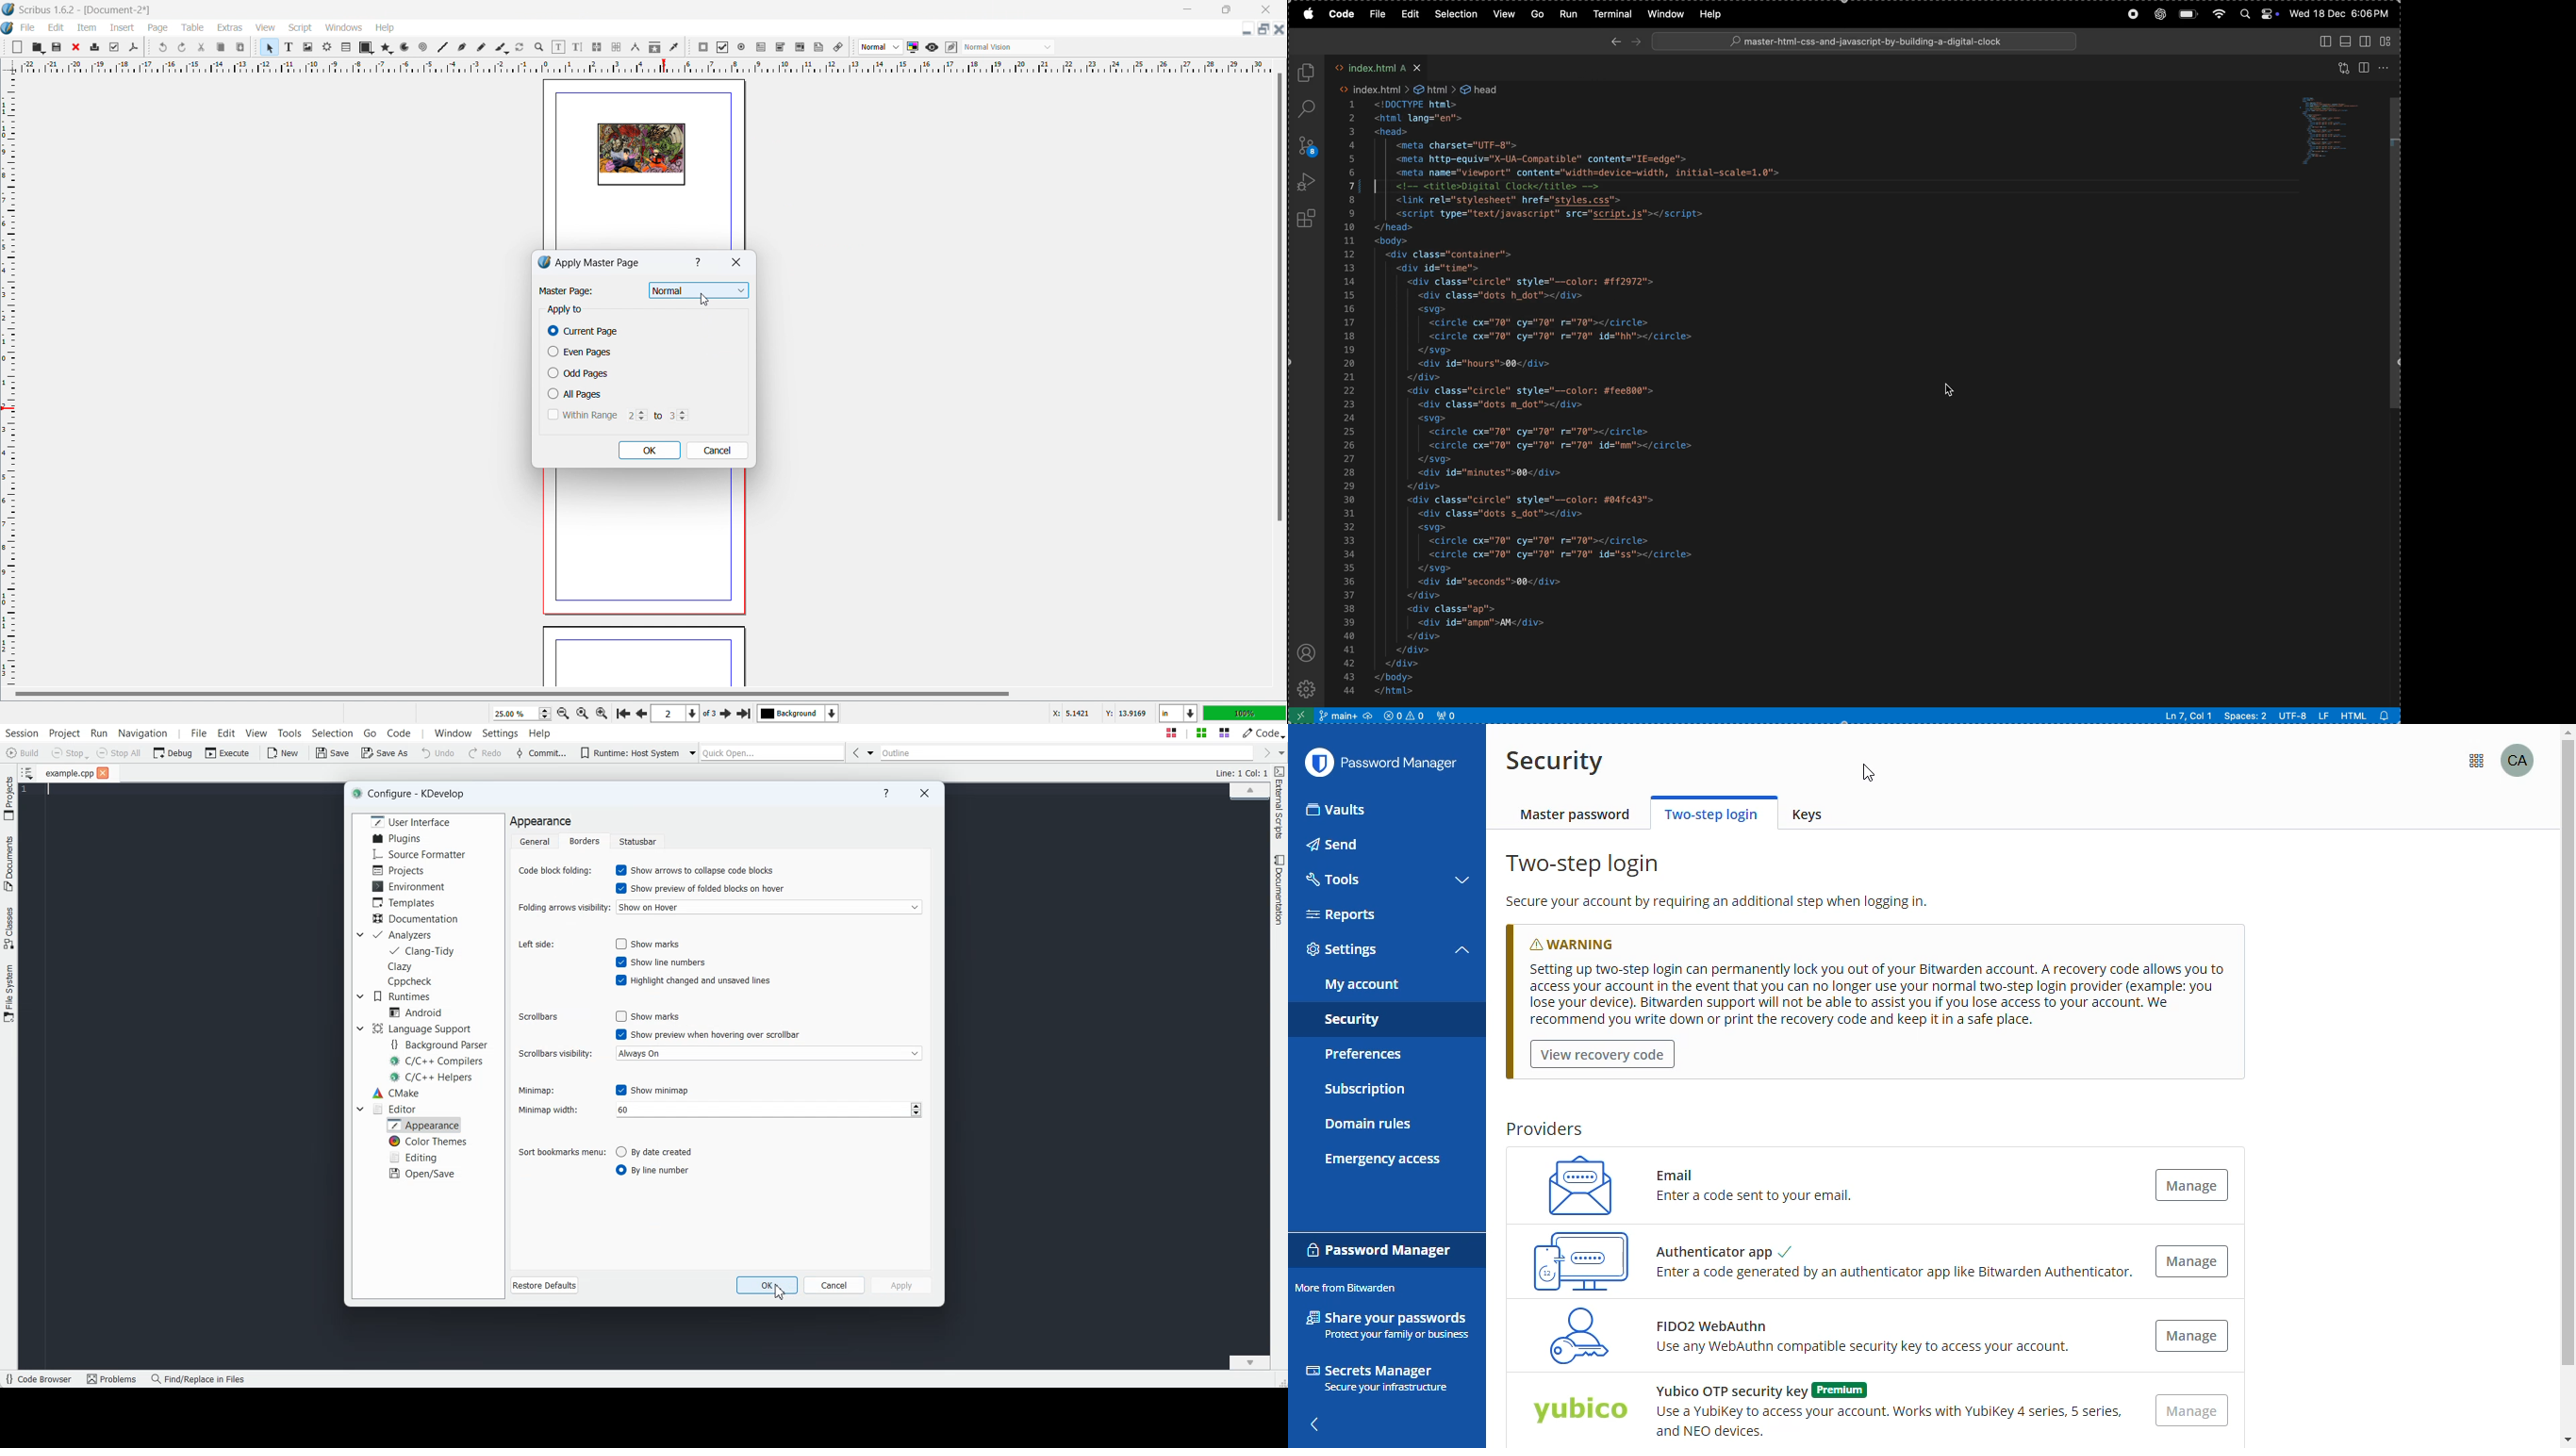  Describe the element at coordinates (159, 28) in the screenshot. I see `page` at that location.